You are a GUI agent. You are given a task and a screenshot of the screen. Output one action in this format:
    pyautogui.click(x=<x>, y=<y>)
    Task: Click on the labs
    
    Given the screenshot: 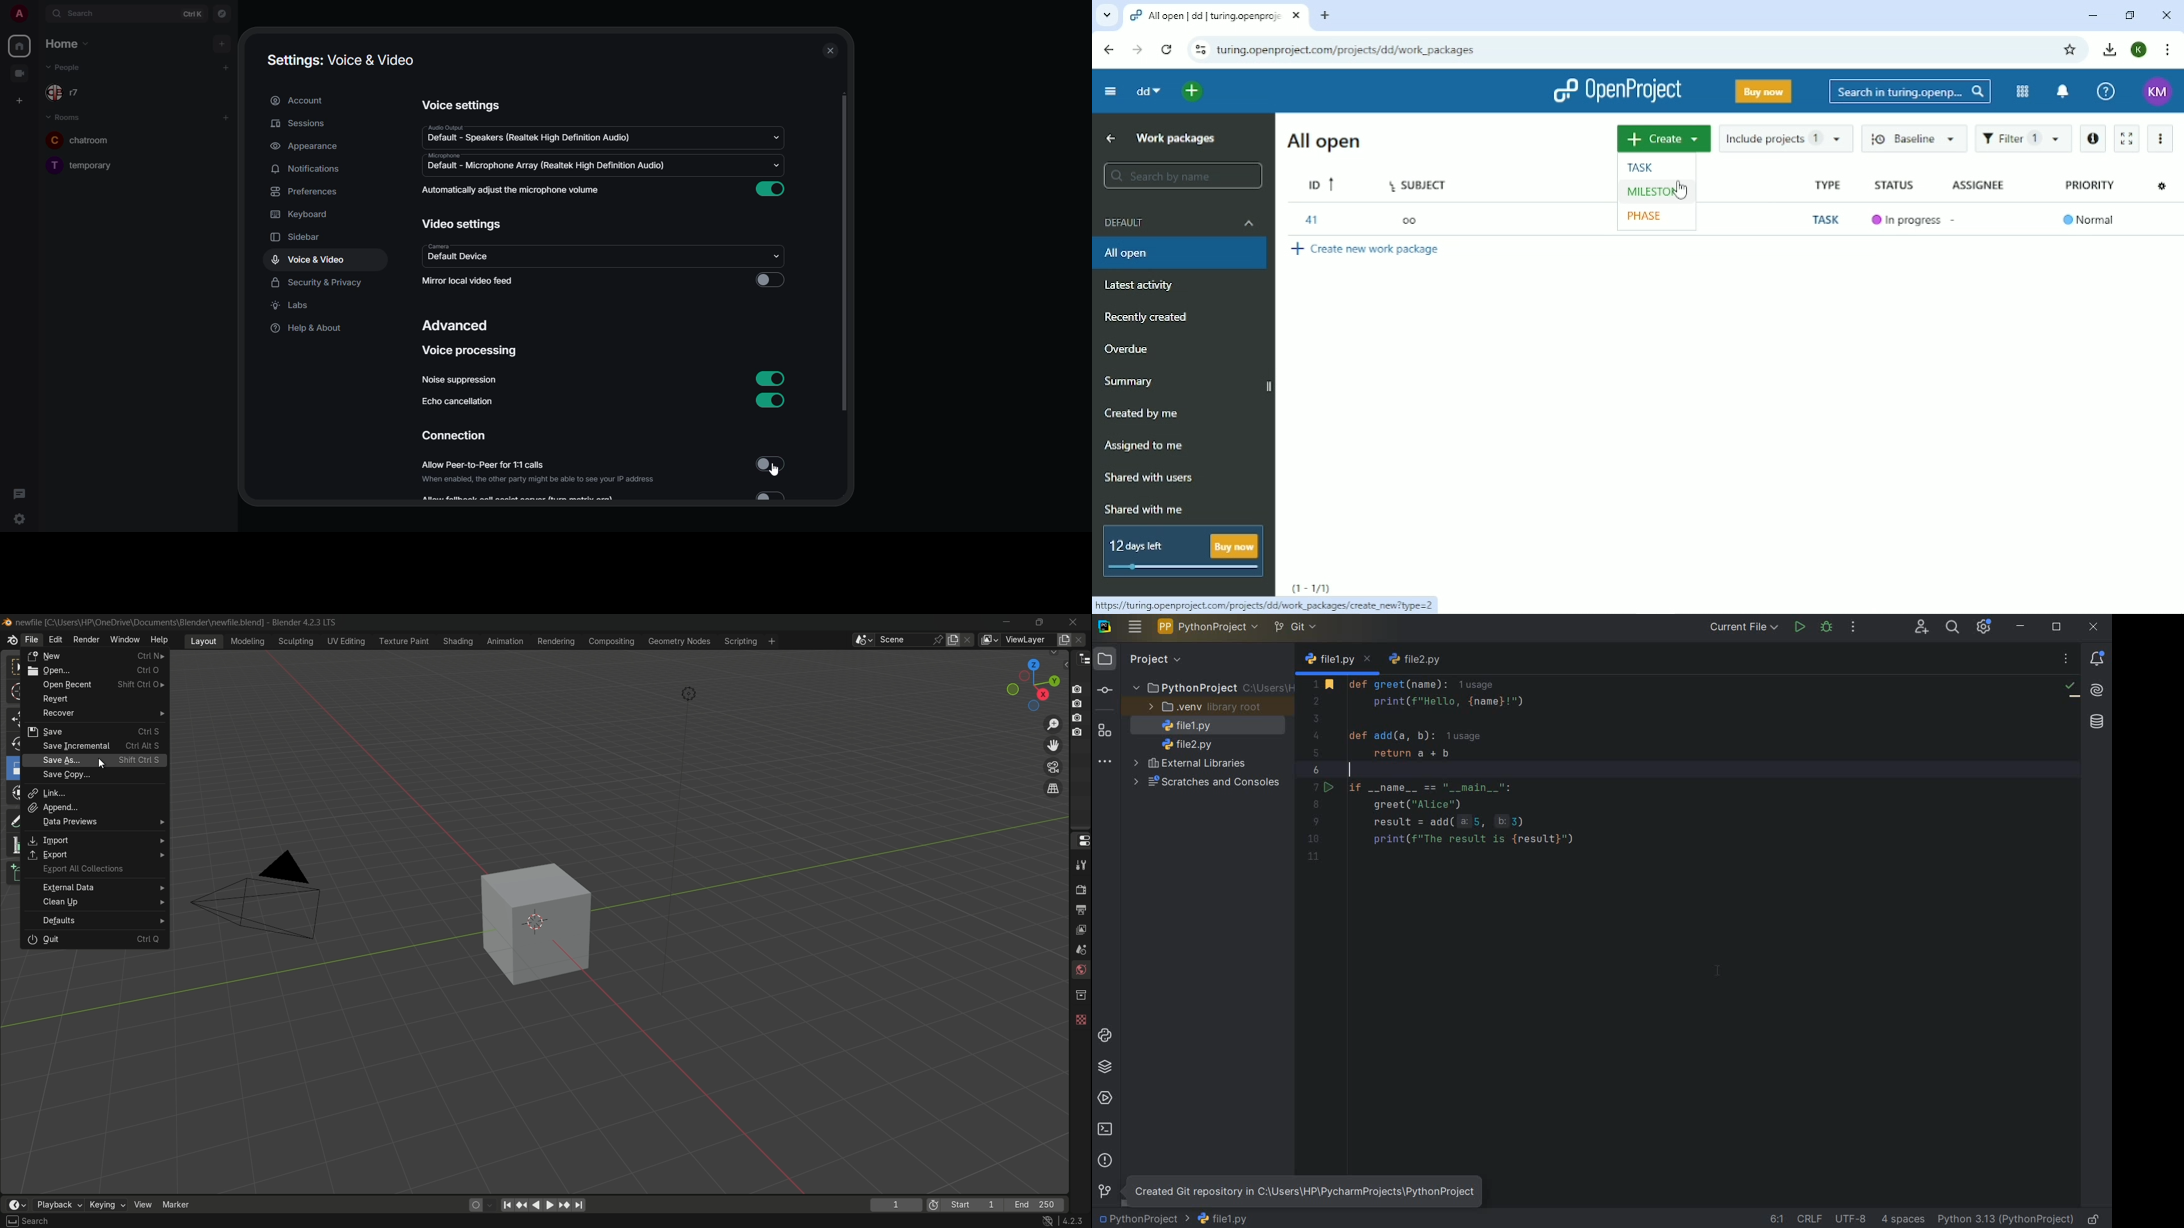 What is the action you would take?
    pyautogui.click(x=292, y=306)
    